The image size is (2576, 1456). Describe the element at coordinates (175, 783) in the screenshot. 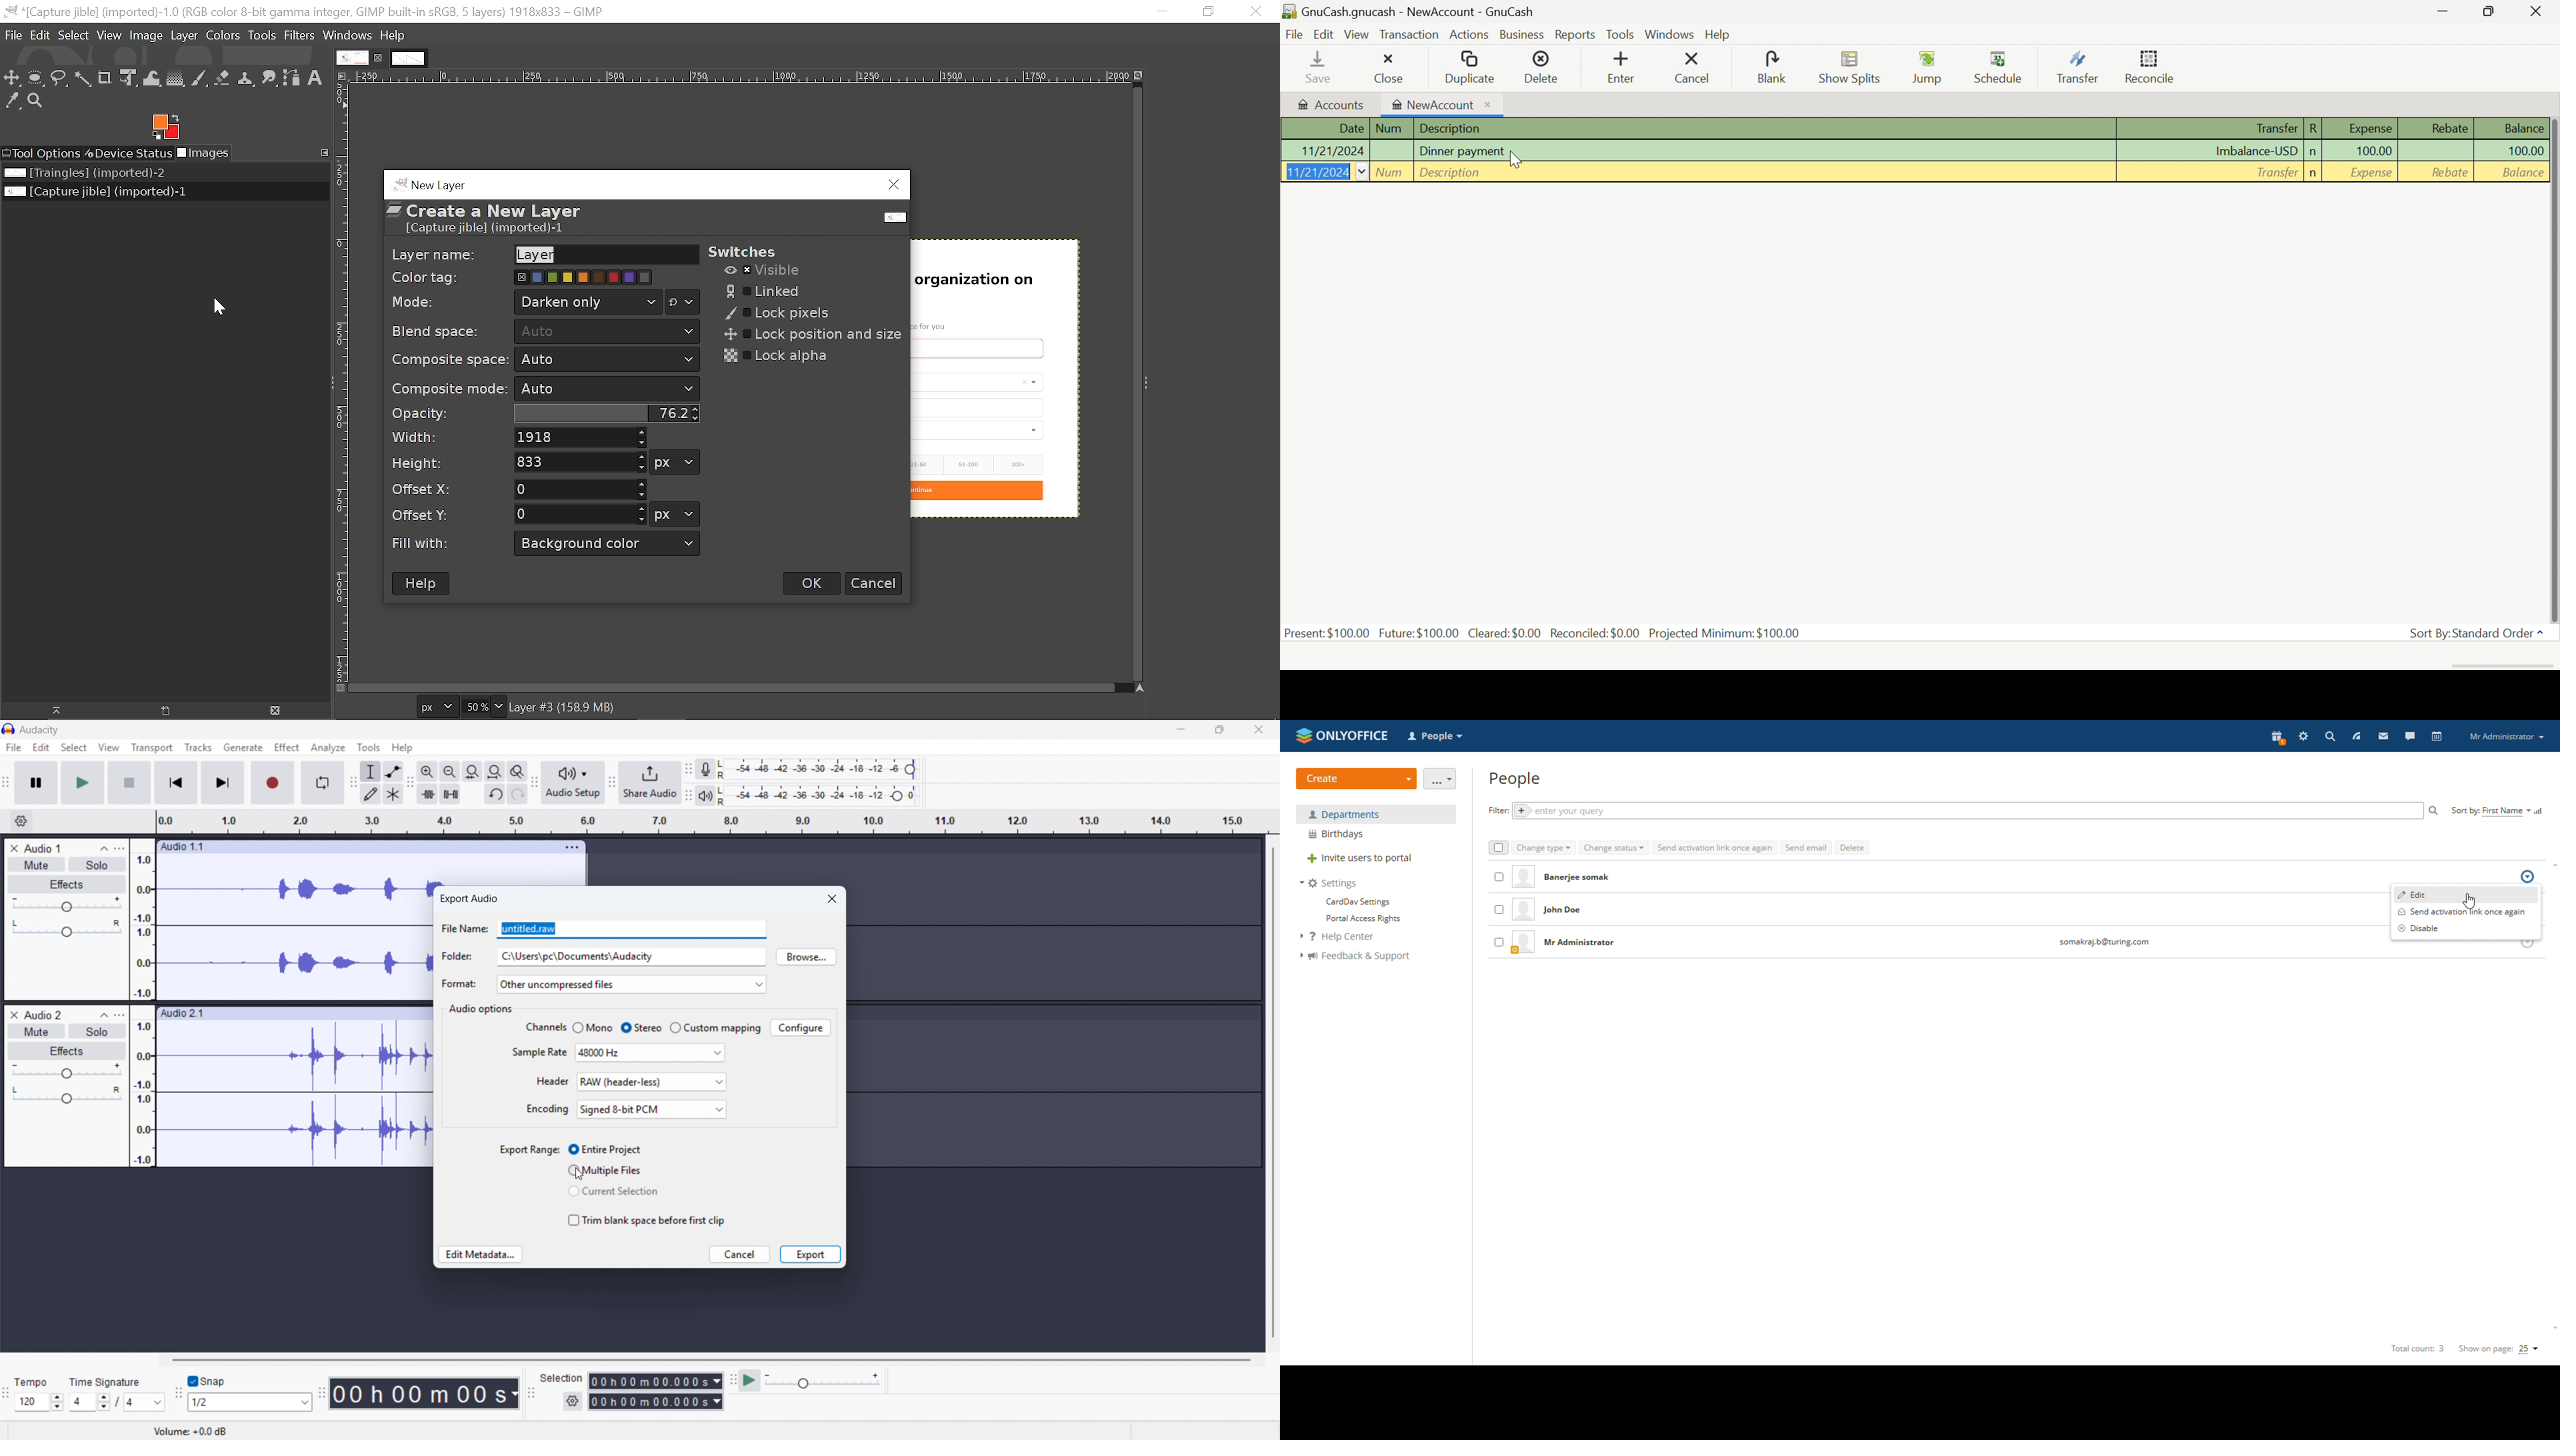

I see `Skip to start ` at that location.